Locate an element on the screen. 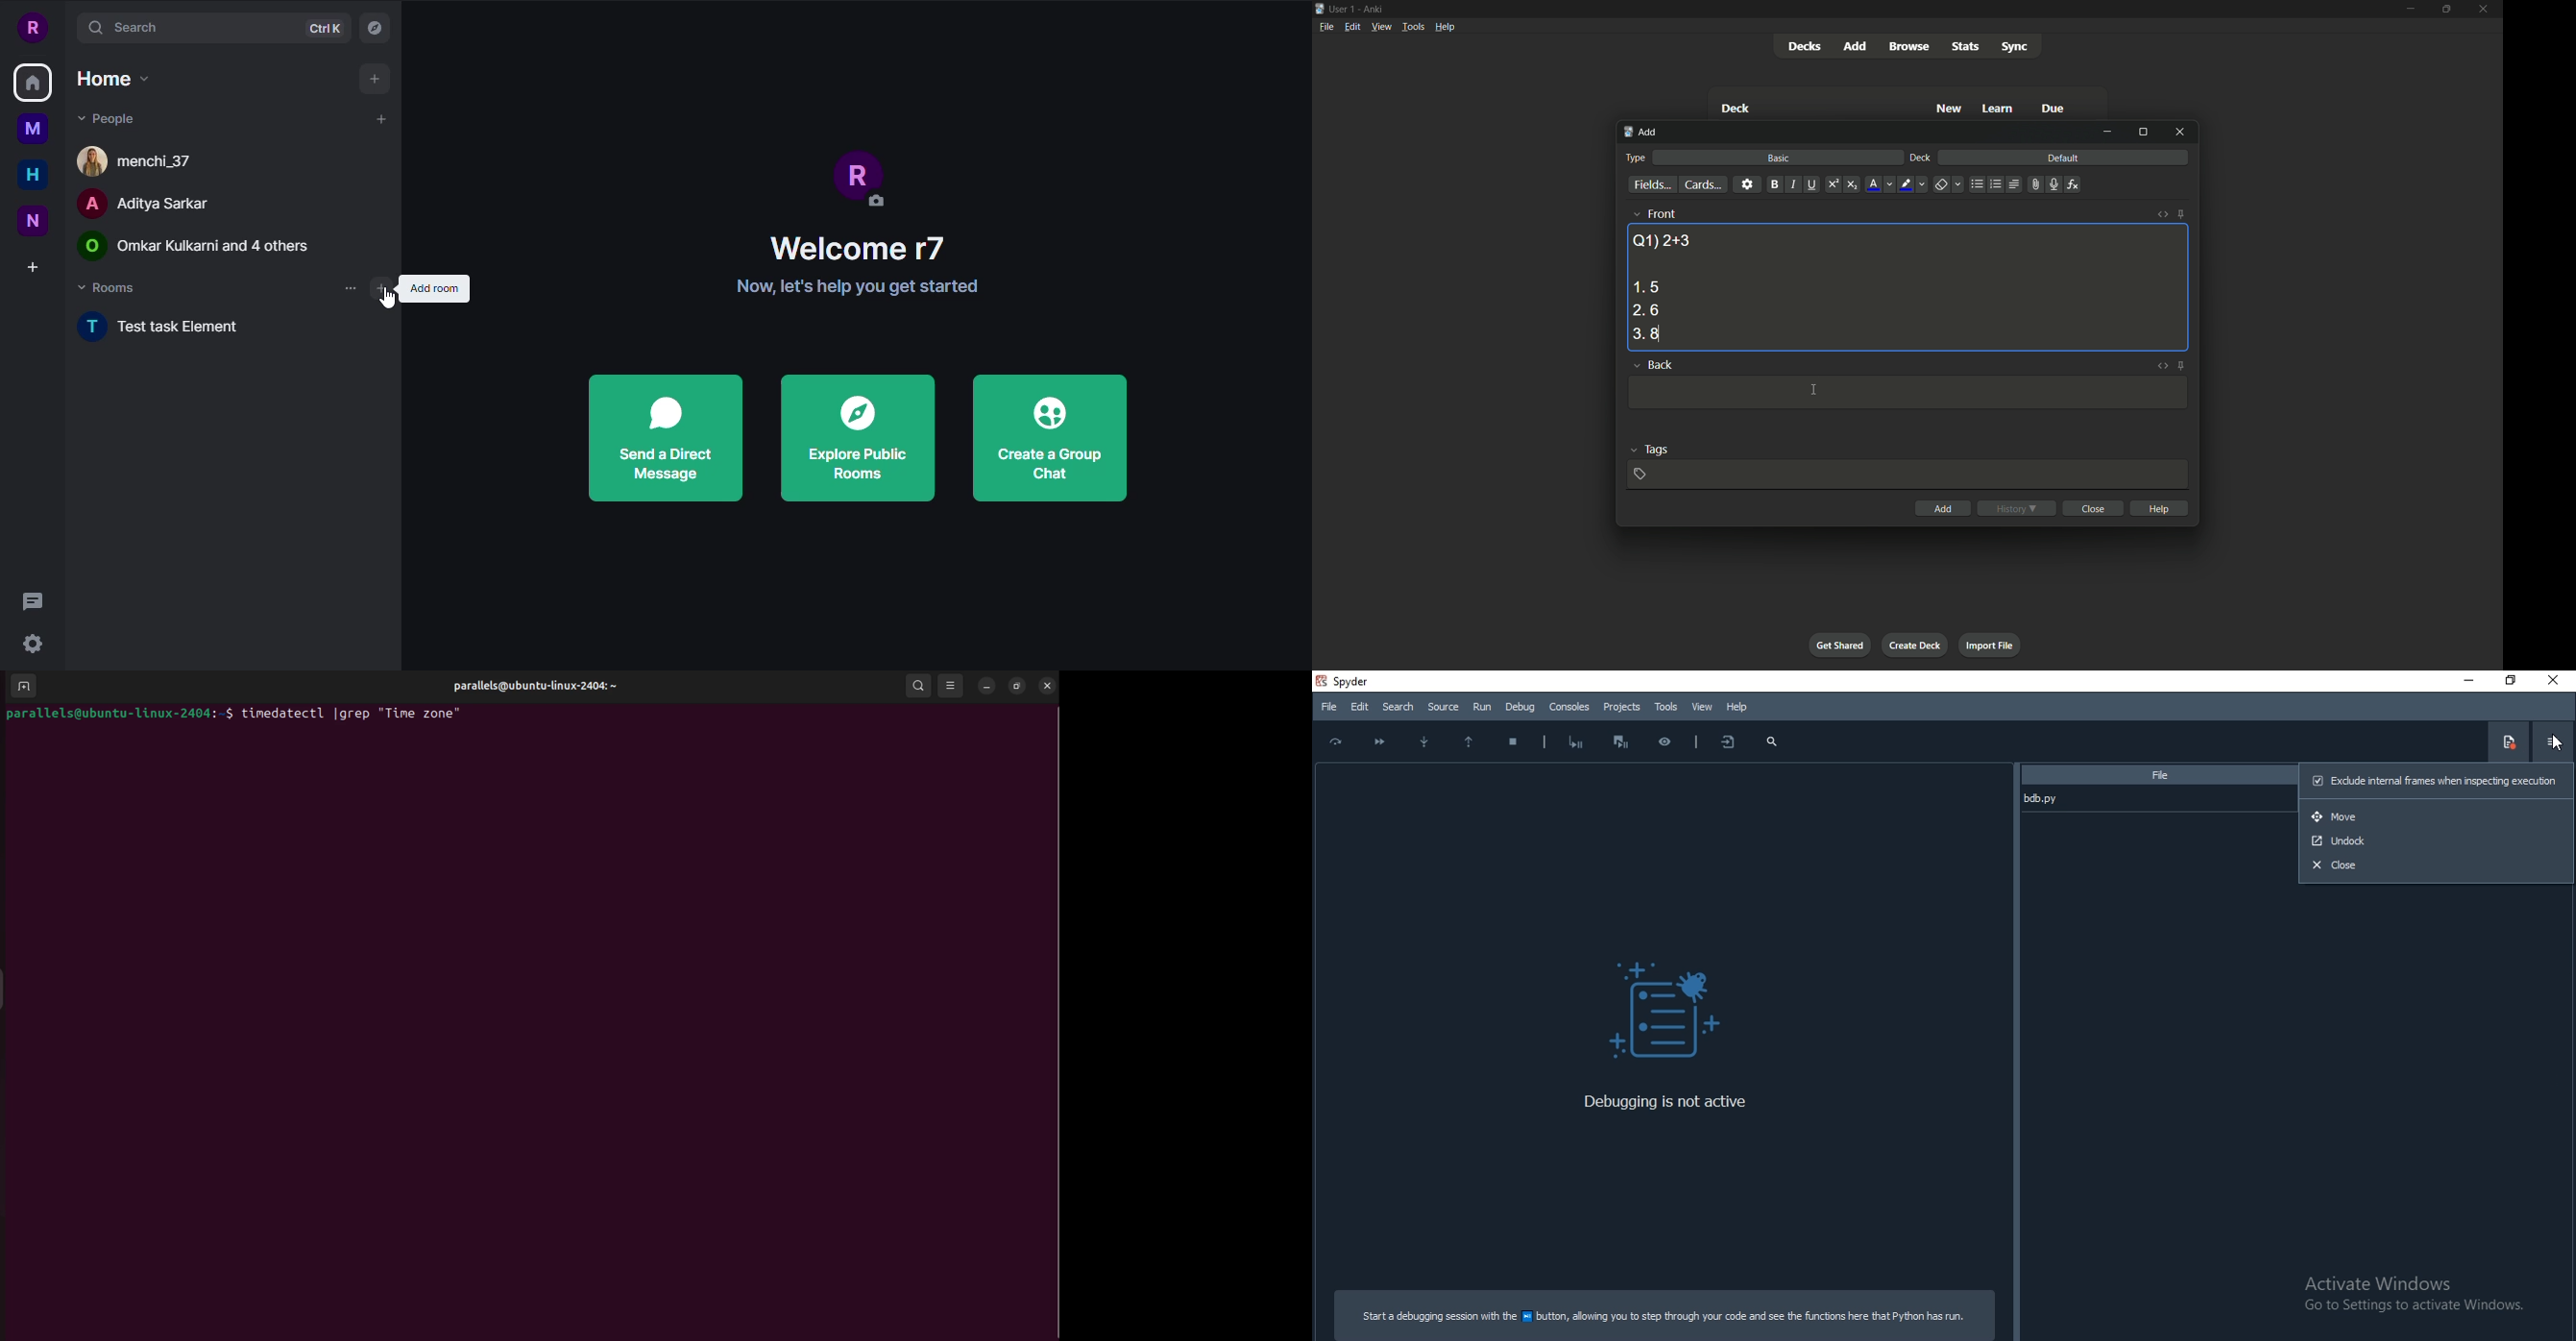 This screenshot has height=1344, width=2576. option 1 is located at coordinates (1646, 287).